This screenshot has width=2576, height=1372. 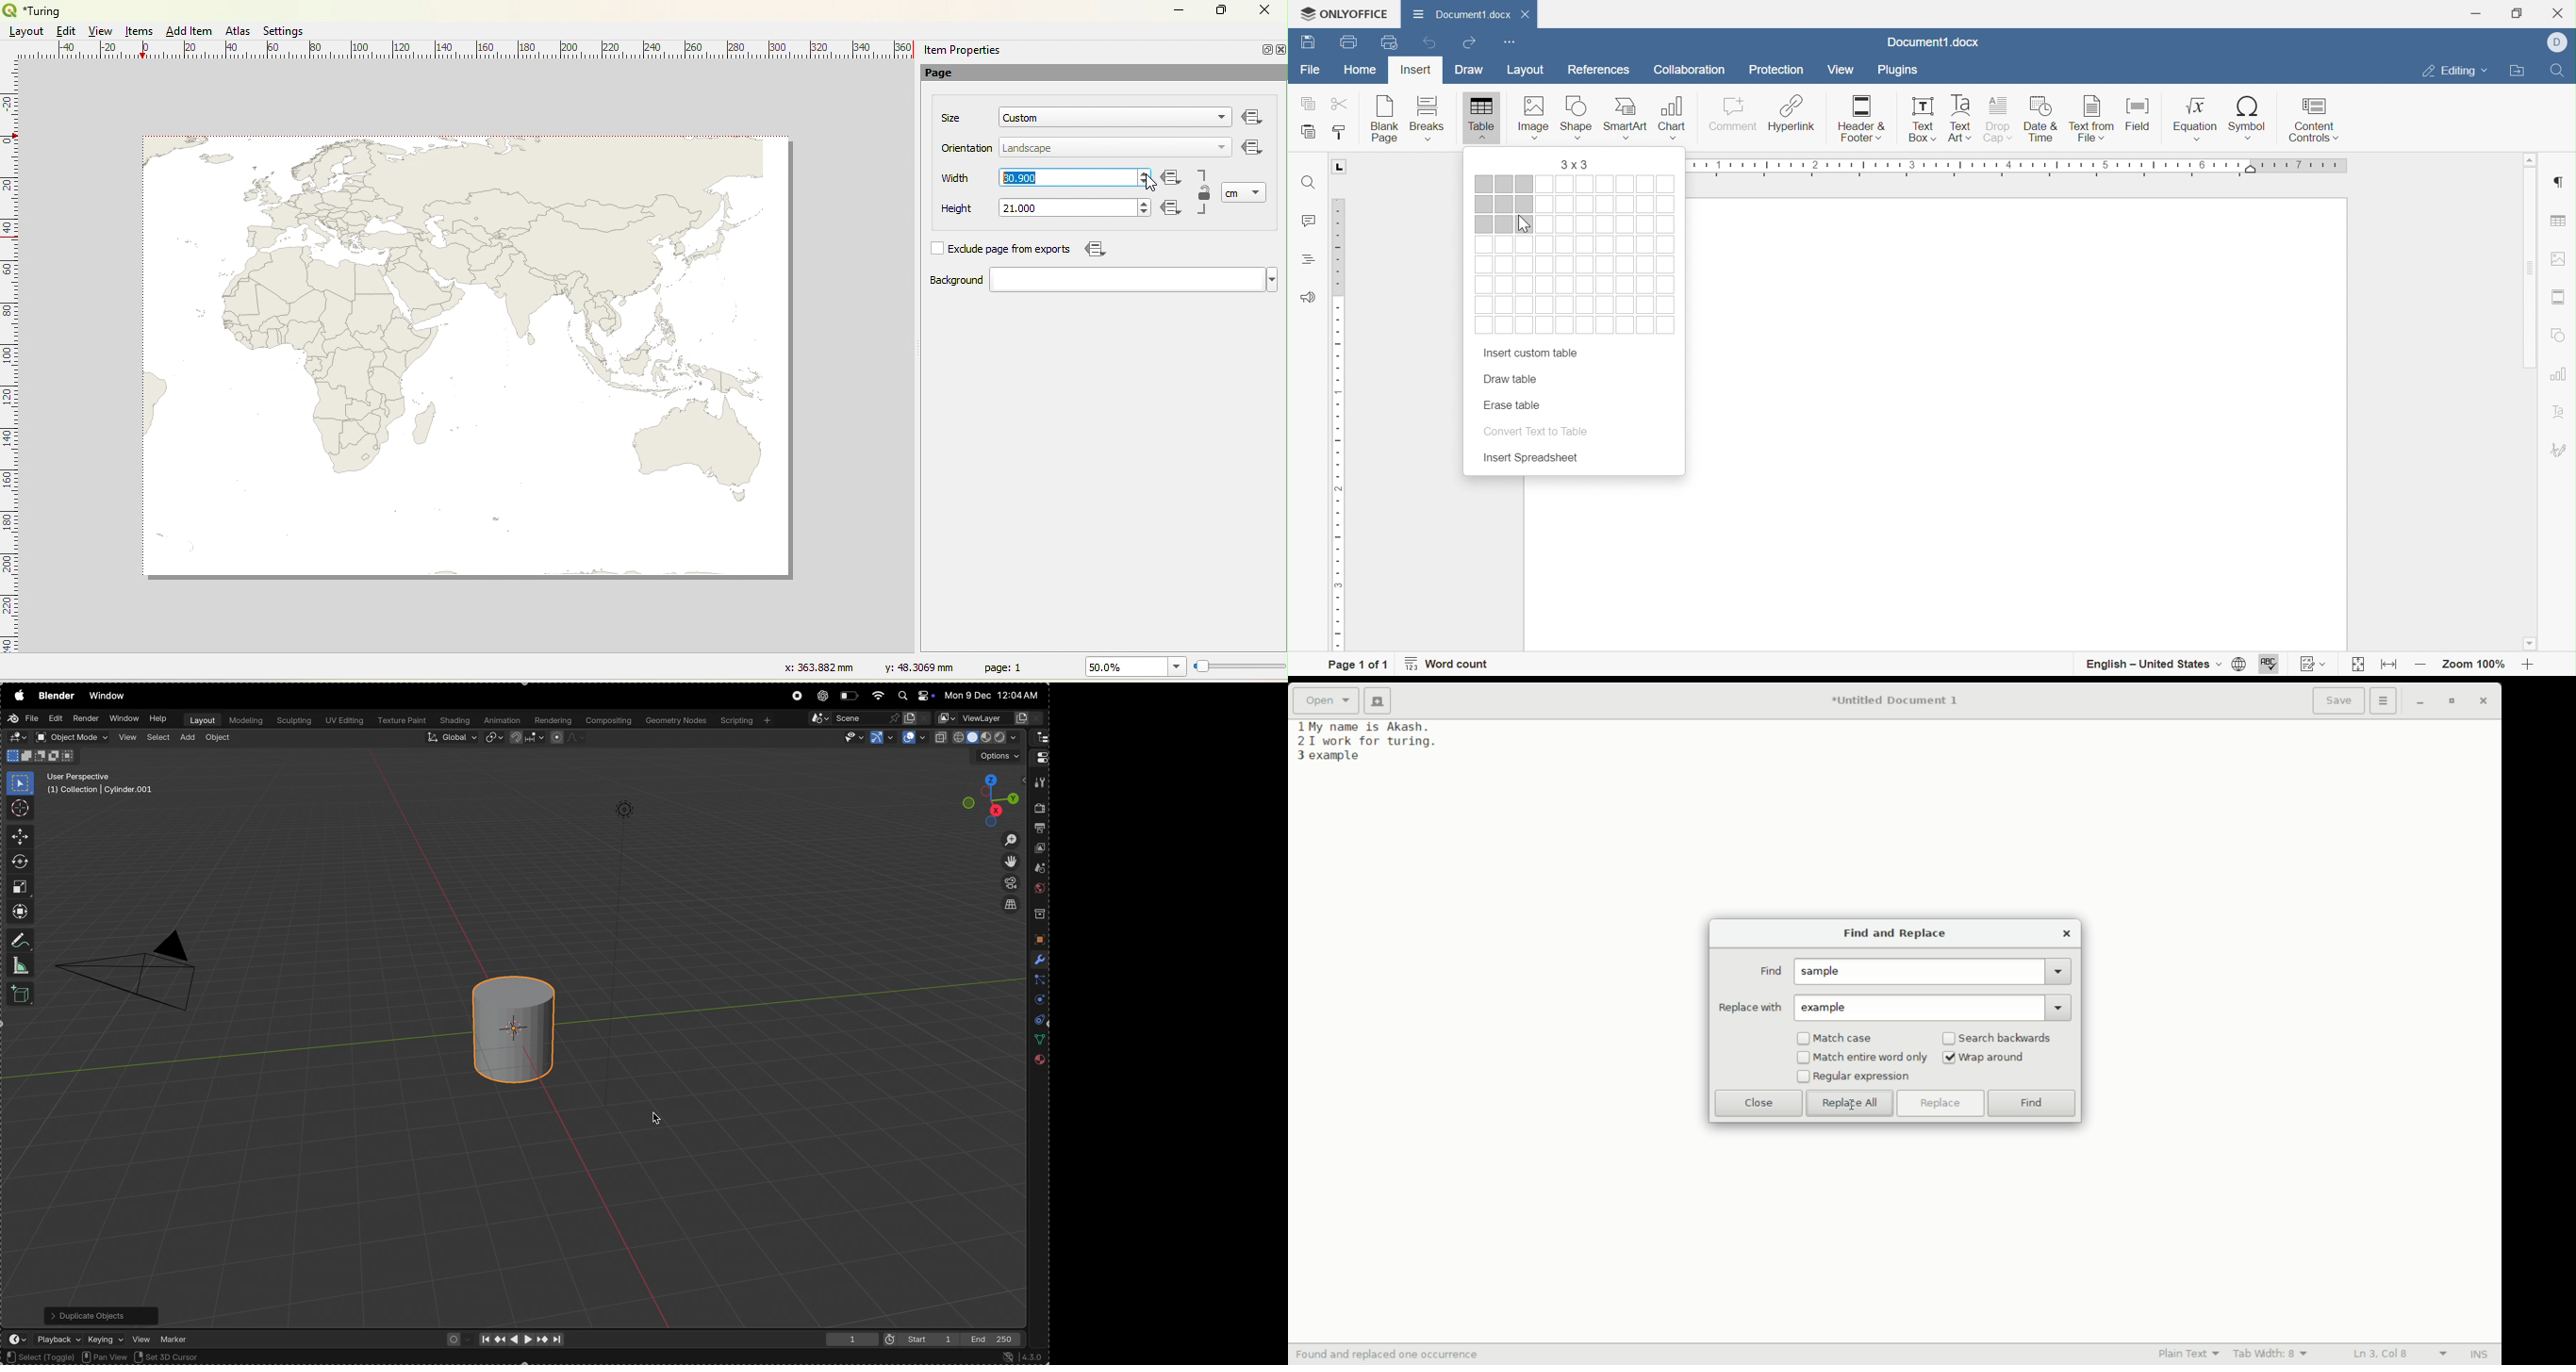 What do you see at coordinates (2314, 664) in the screenshot?
I see `Track changes` at bounding box center [2314, 664].